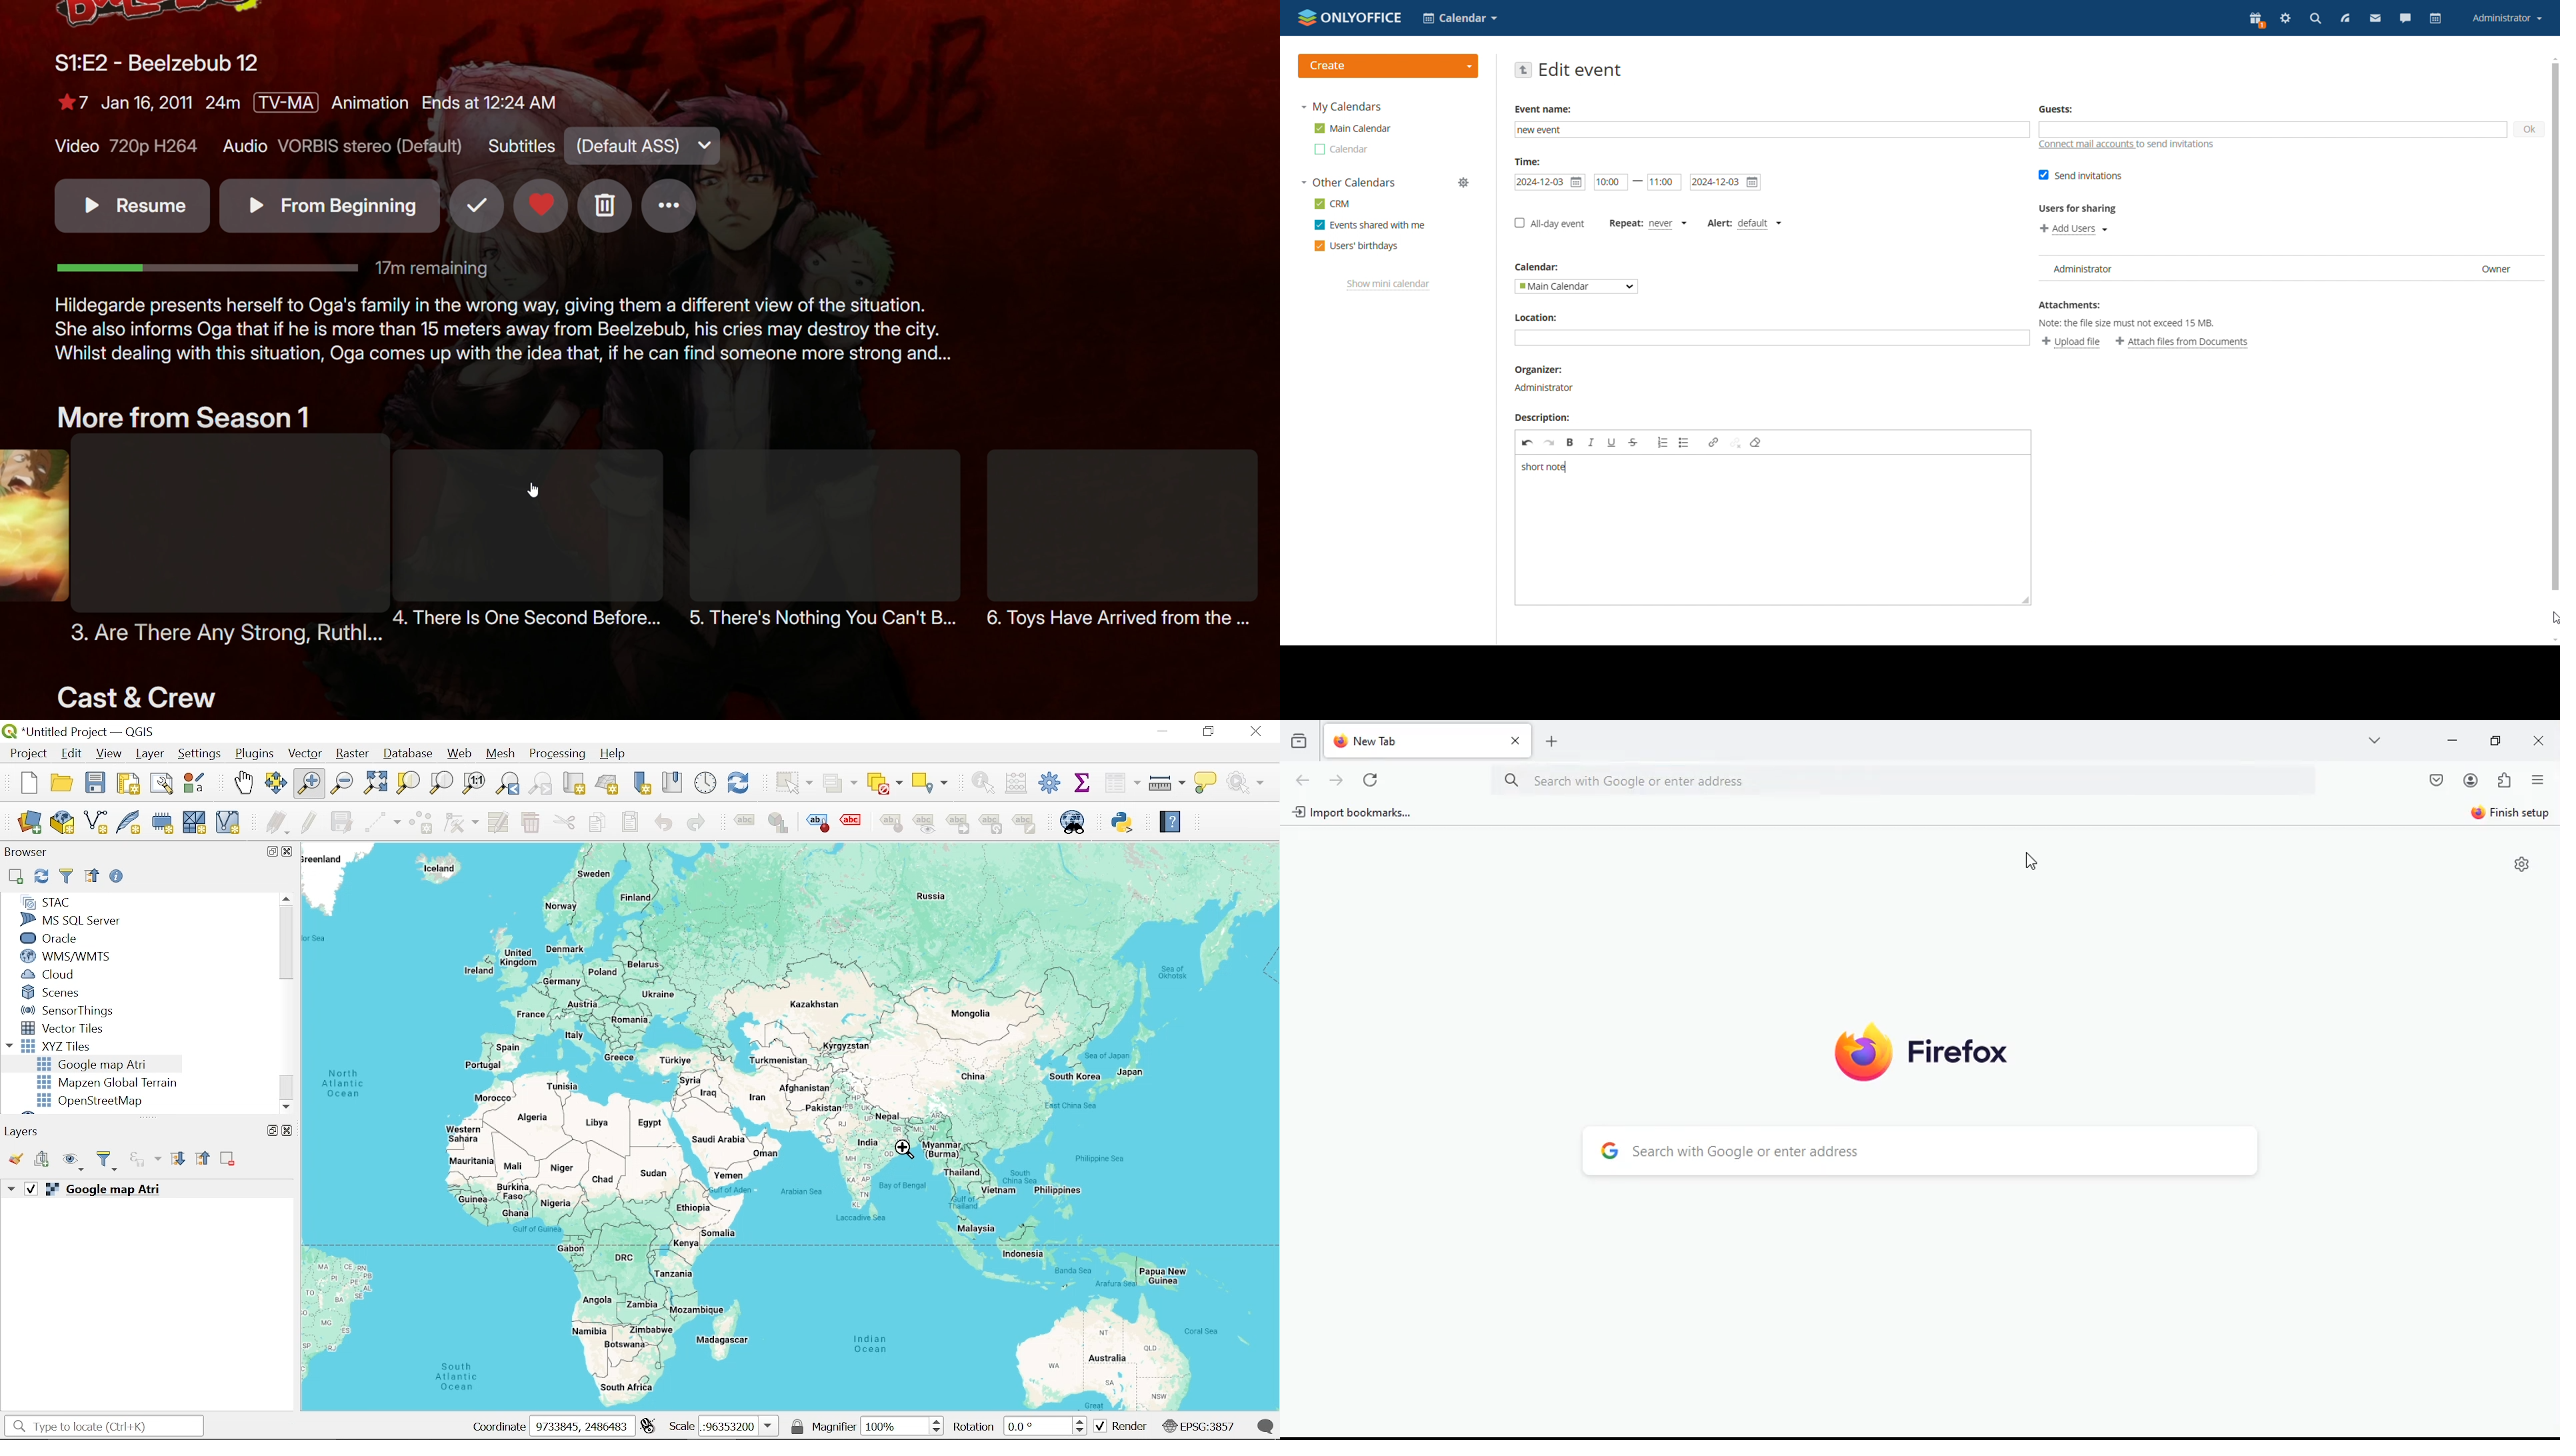 This screenshot has height=1456, width=2576. Describe the element at coordinates (834, 1426) in the screenshot. I see `magnifier` at that location.